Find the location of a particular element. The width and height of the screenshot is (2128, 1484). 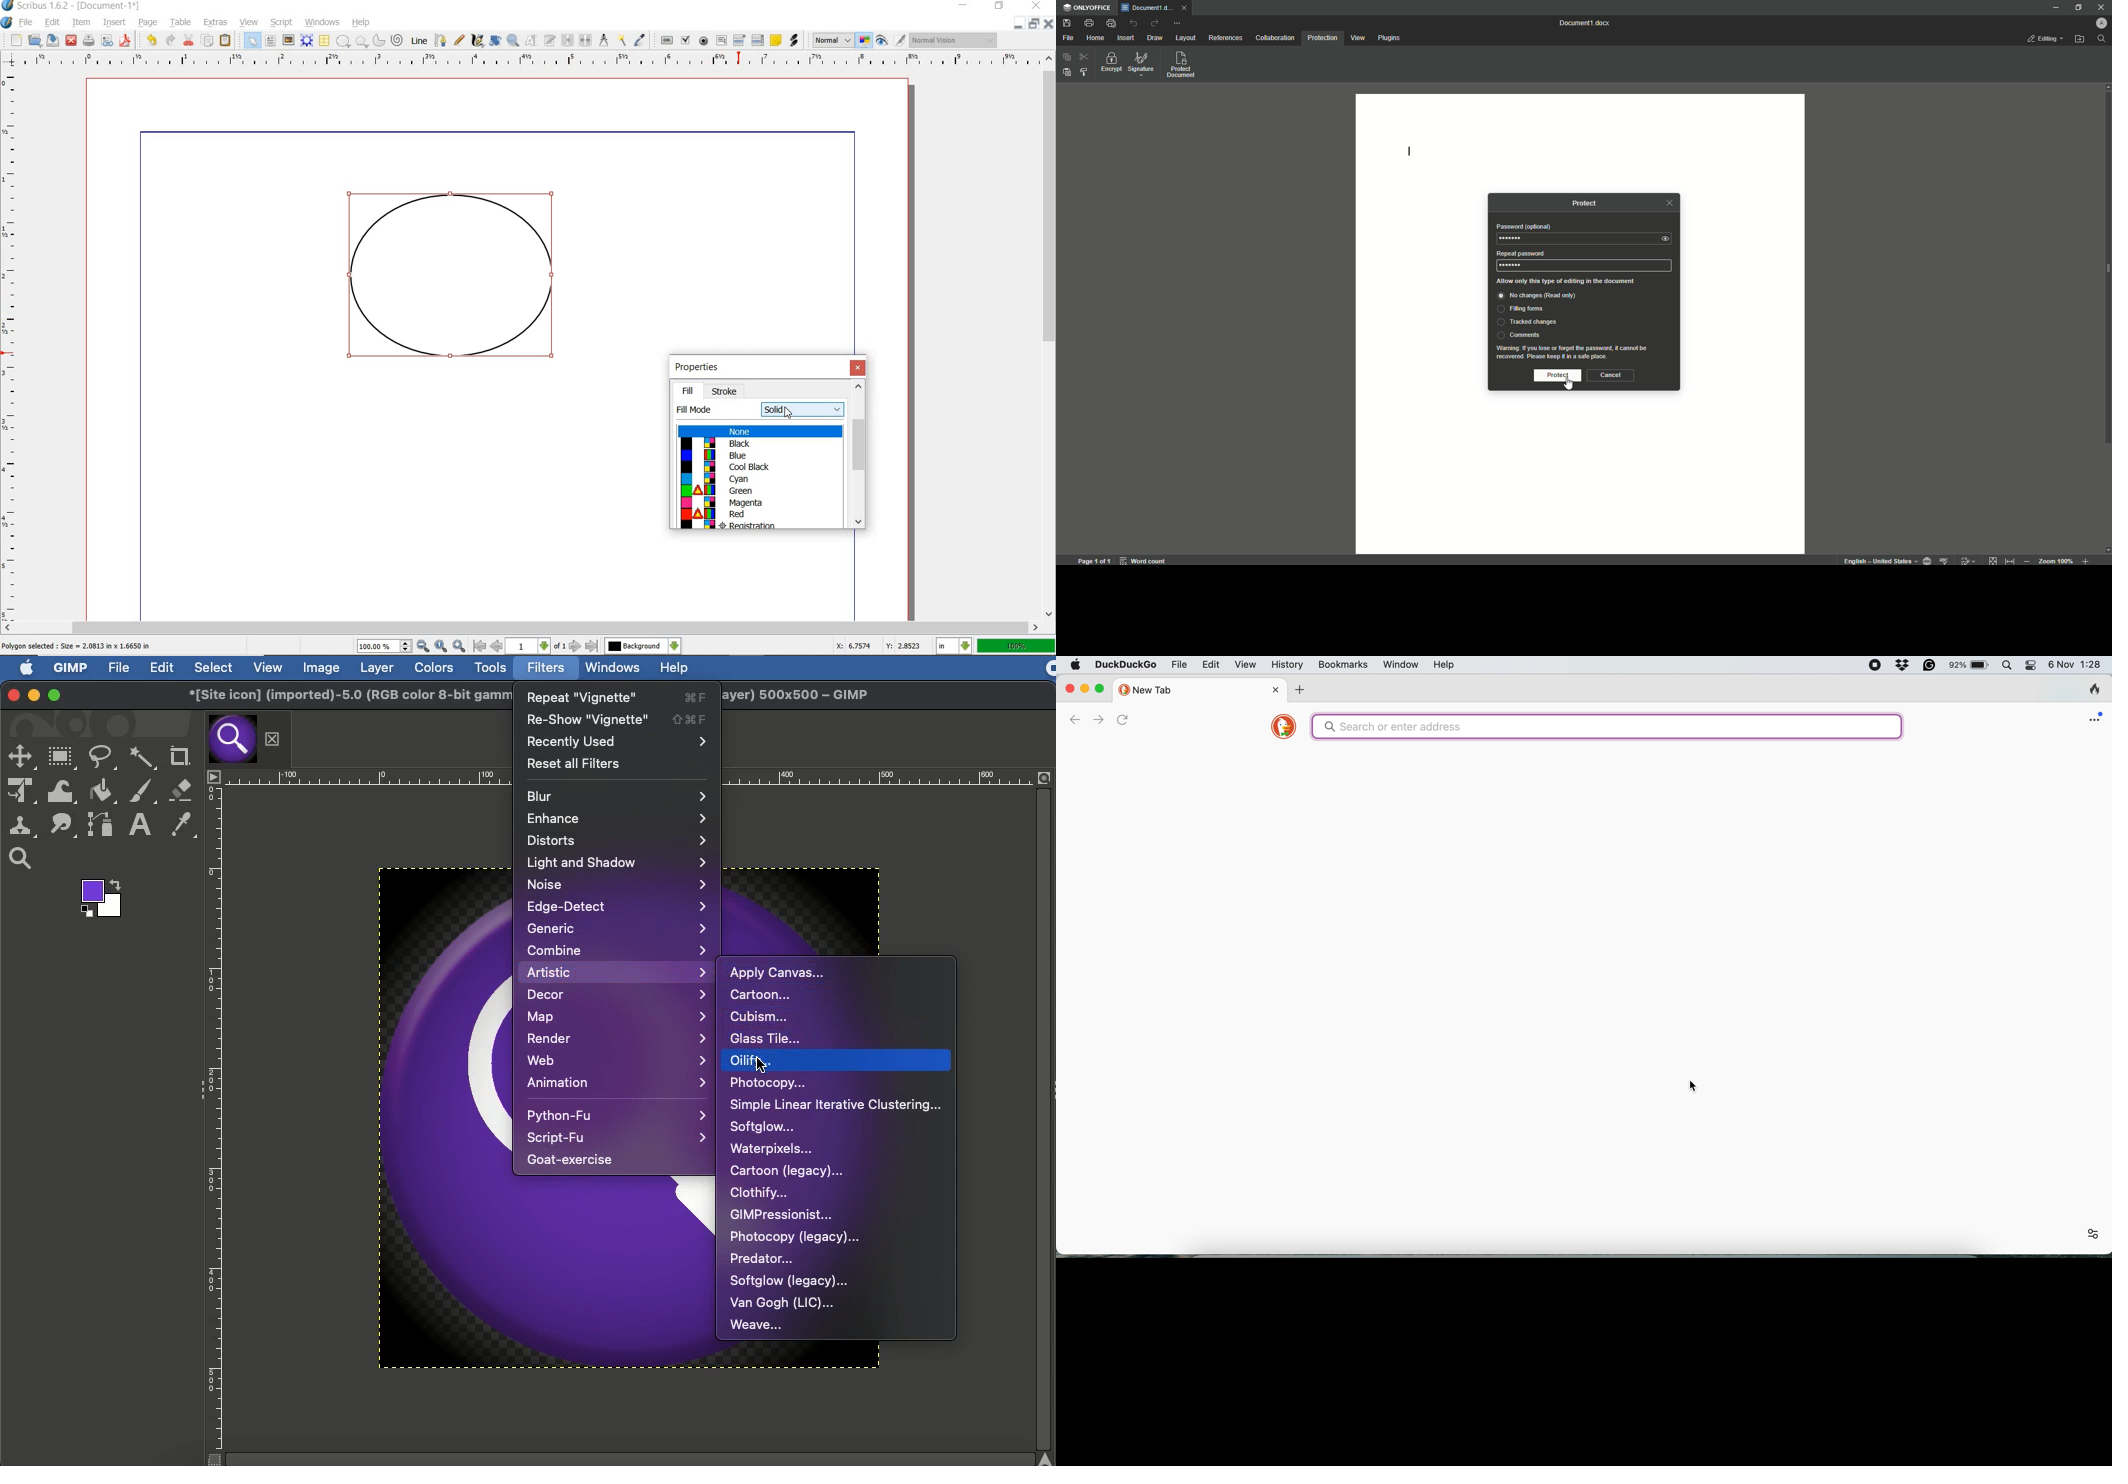

MINIMIZE is located at coordinates (1018, 25).